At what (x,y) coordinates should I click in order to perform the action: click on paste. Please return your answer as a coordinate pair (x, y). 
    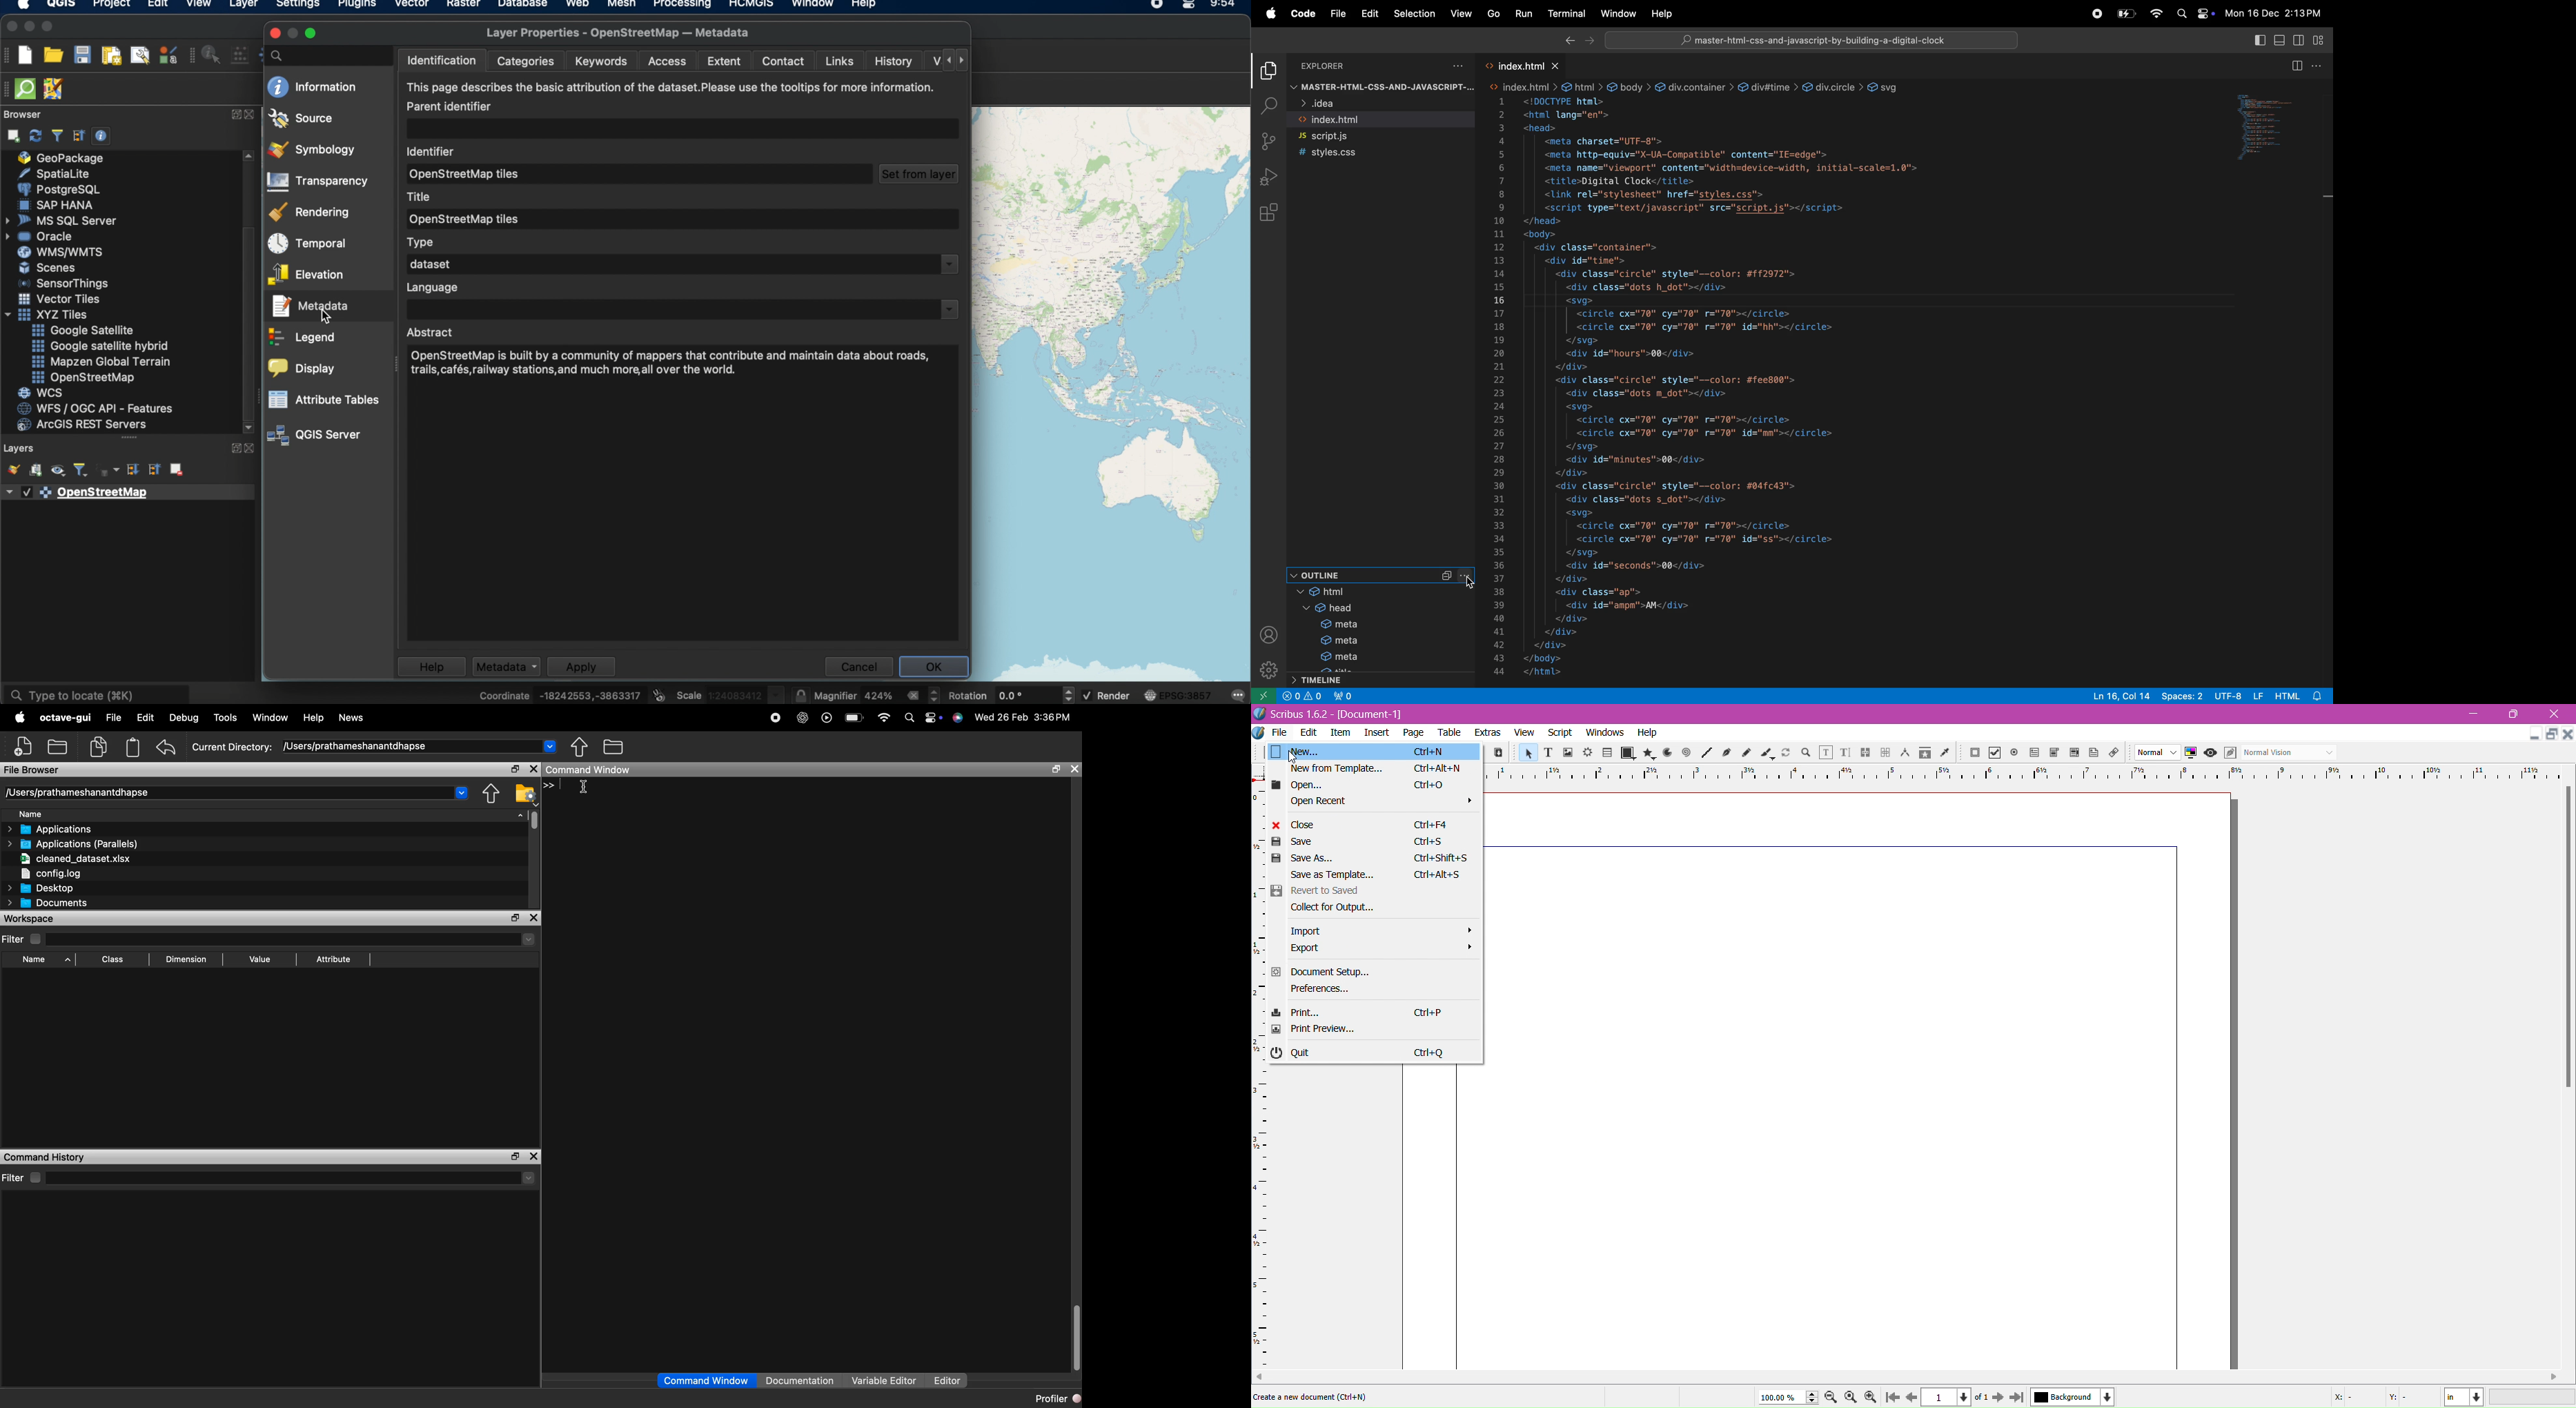
    Looking at the image, I should click on (1500, 754).